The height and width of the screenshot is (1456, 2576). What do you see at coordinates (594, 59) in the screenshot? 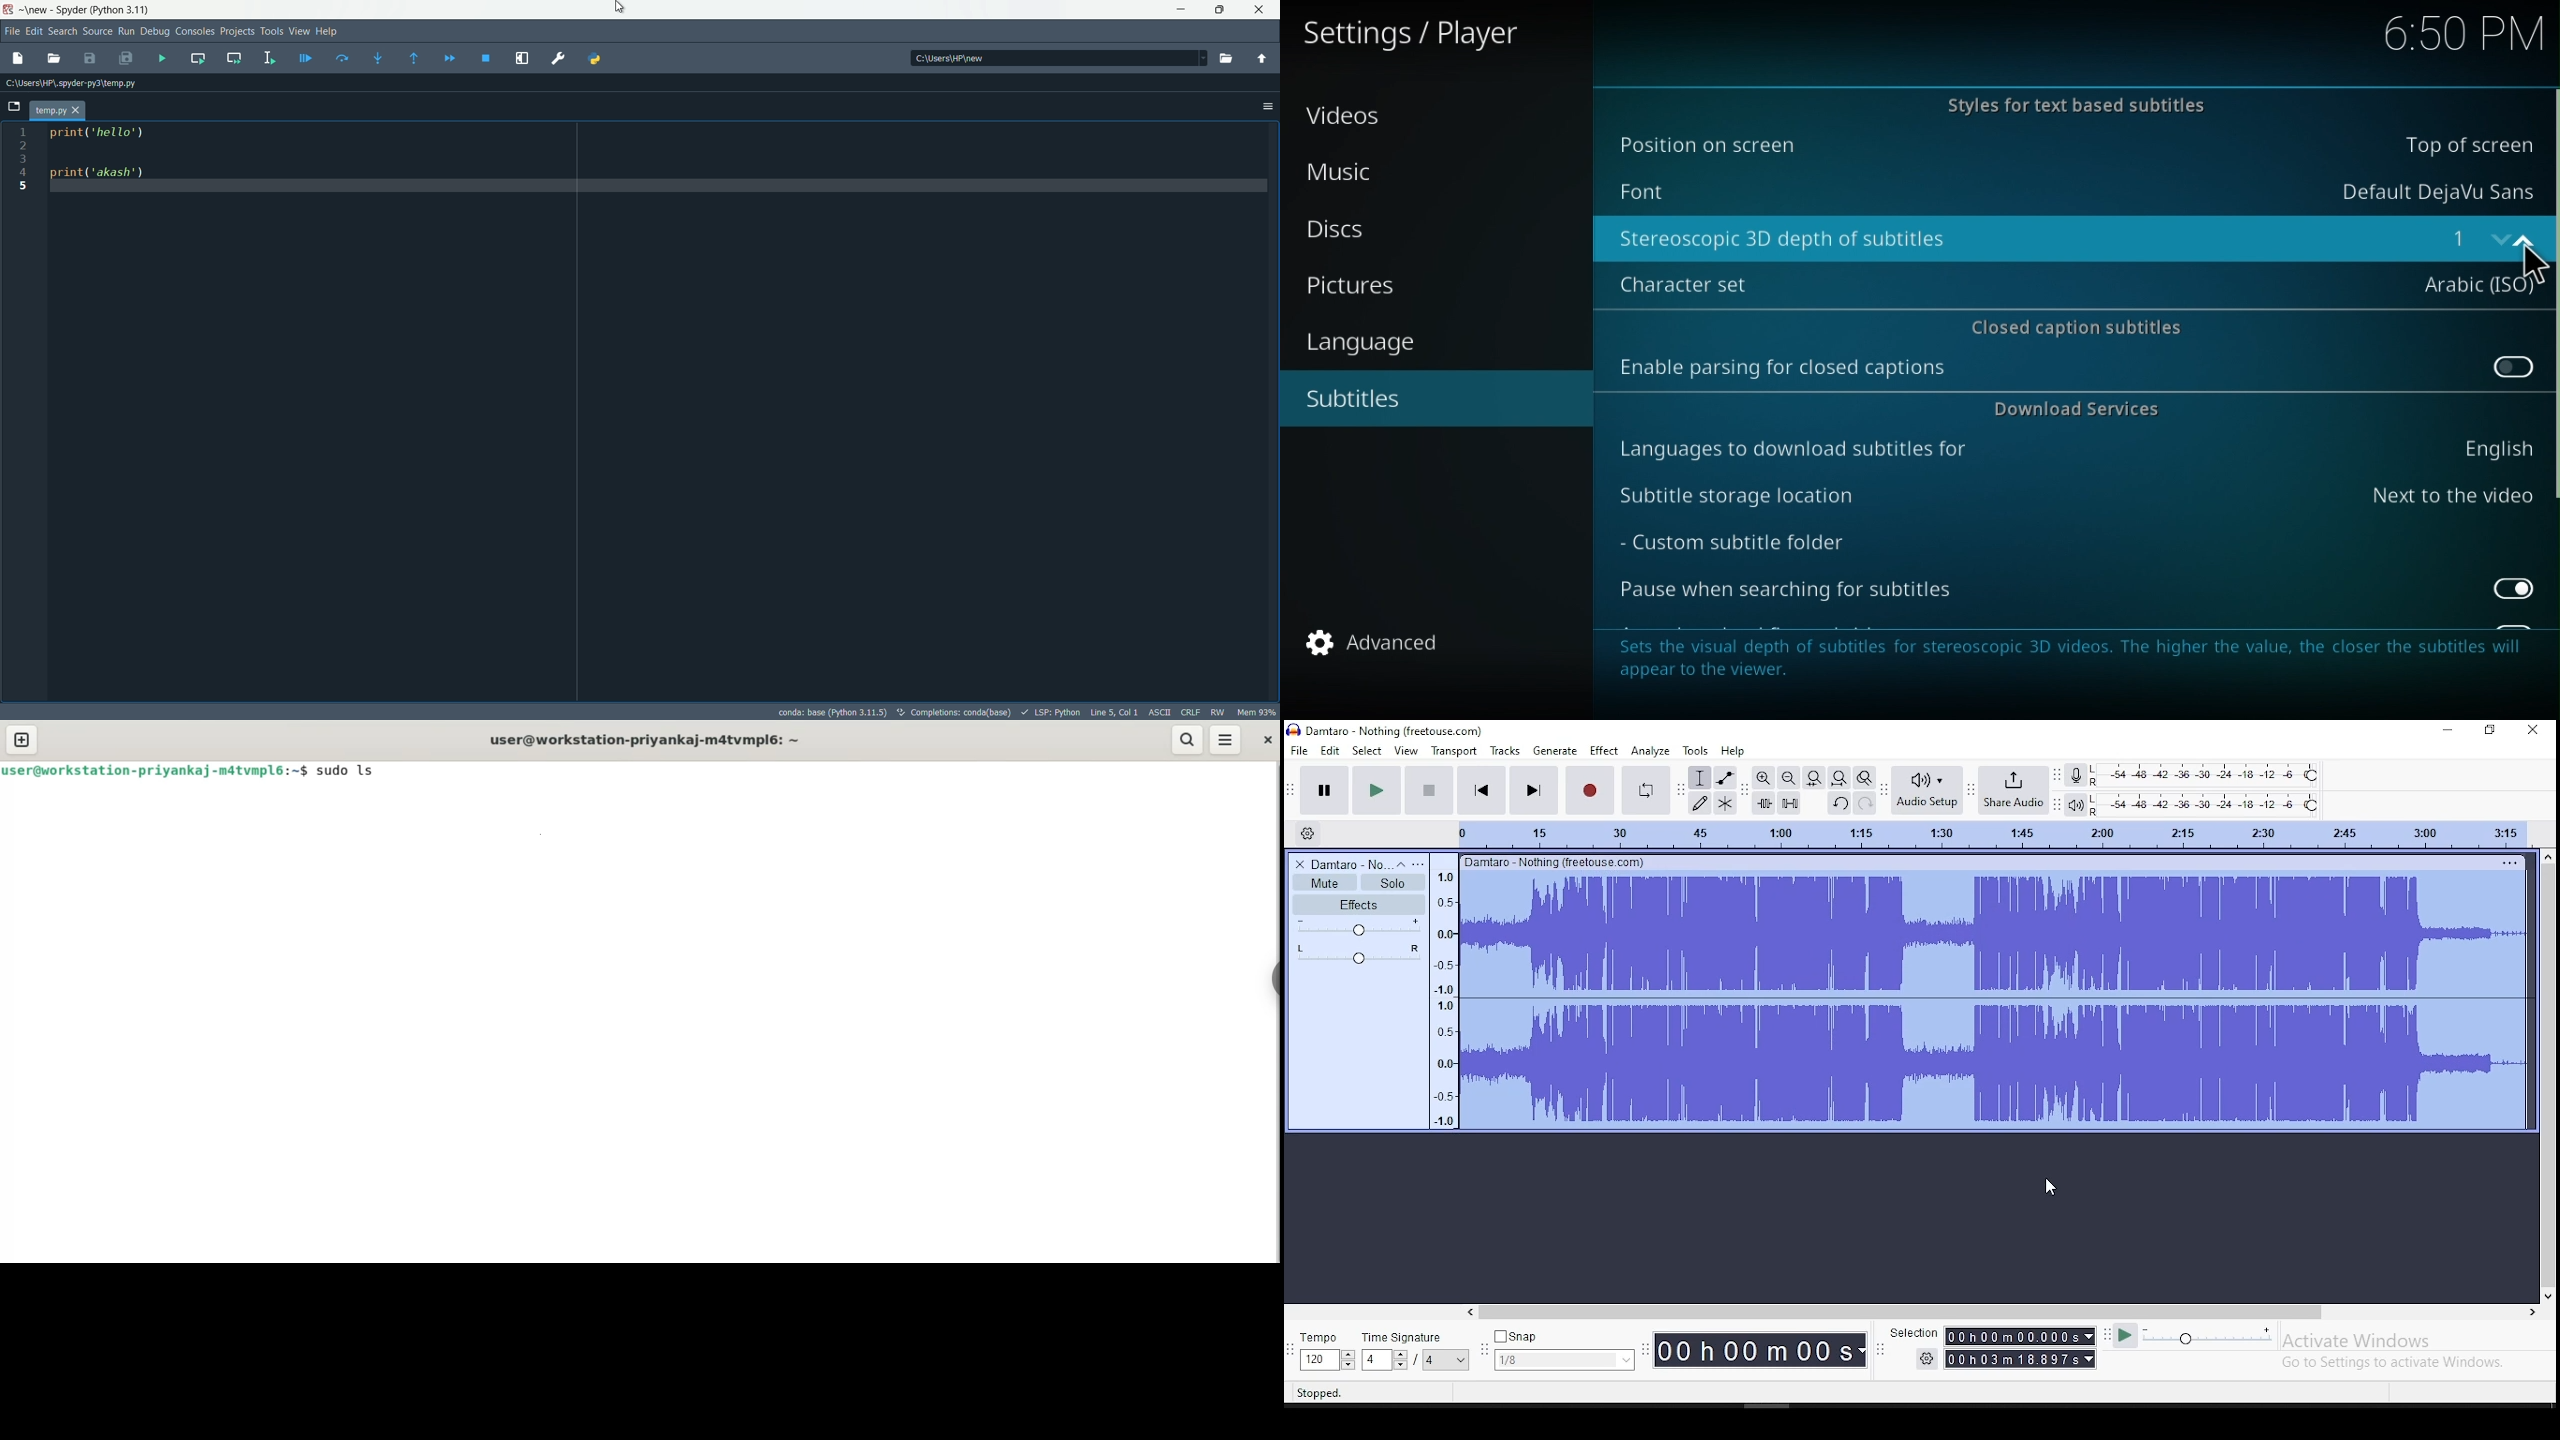
I see `python path manager` at bounding box center [594, 59].